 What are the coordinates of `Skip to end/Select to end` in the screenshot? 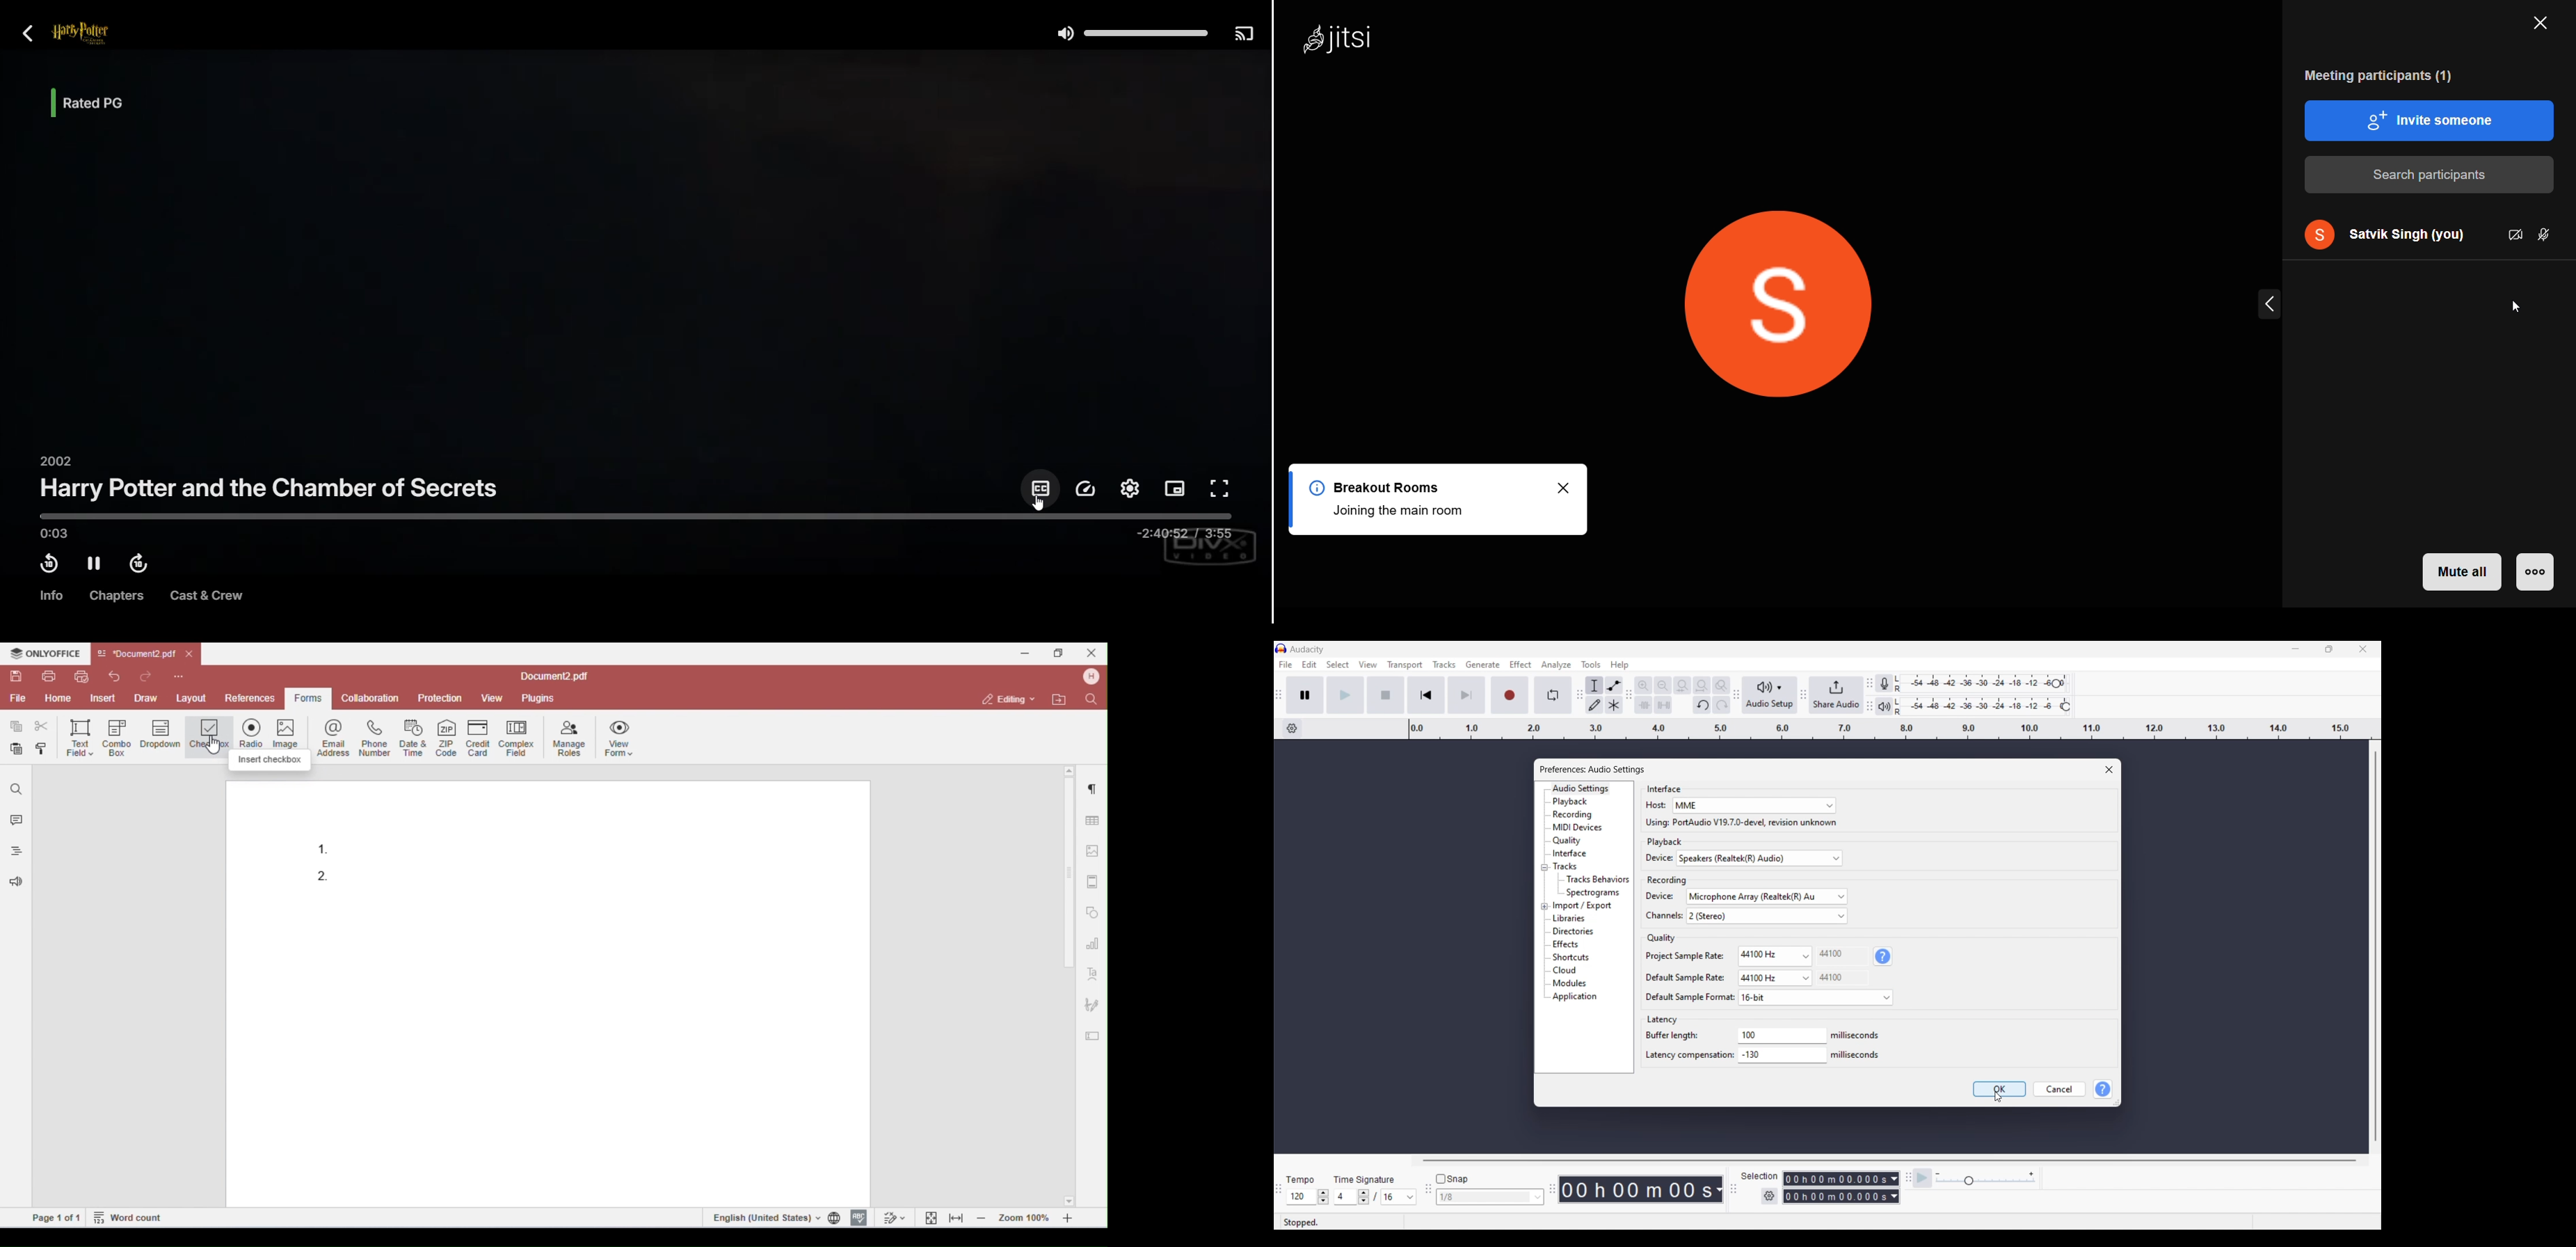 It's located at (1467, 695).